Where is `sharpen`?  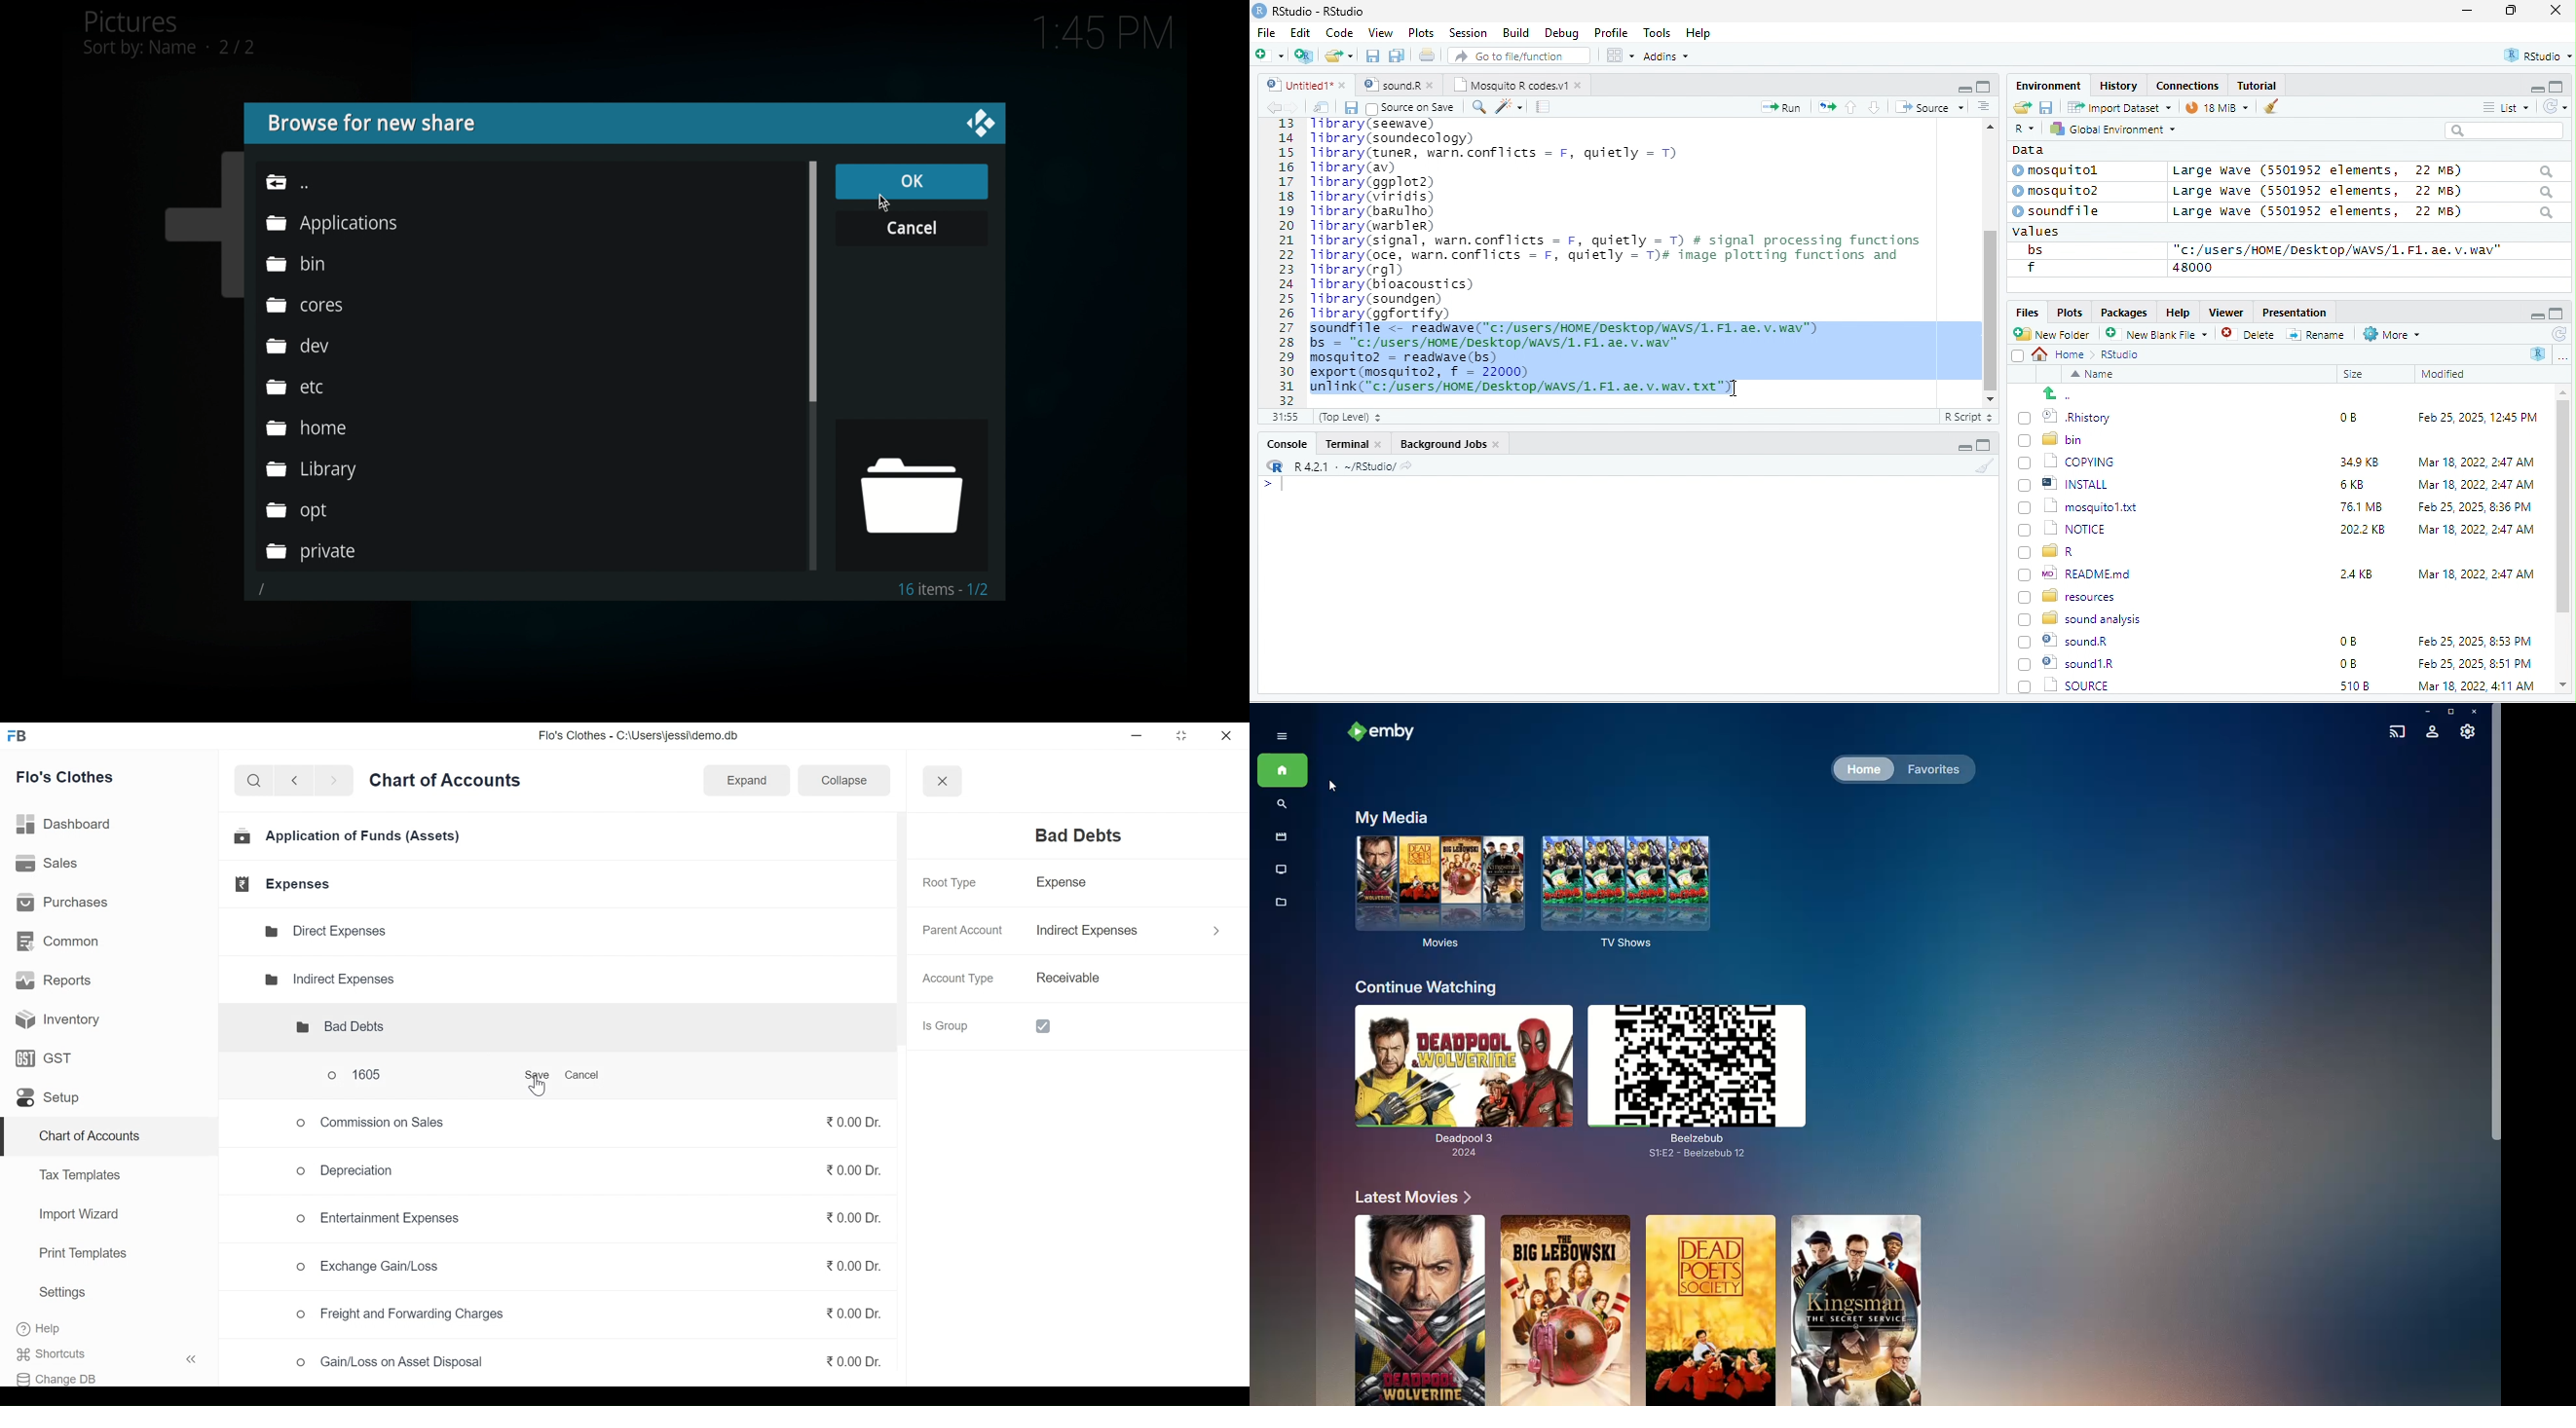 sharpen is located at coordinates (1510, 106).